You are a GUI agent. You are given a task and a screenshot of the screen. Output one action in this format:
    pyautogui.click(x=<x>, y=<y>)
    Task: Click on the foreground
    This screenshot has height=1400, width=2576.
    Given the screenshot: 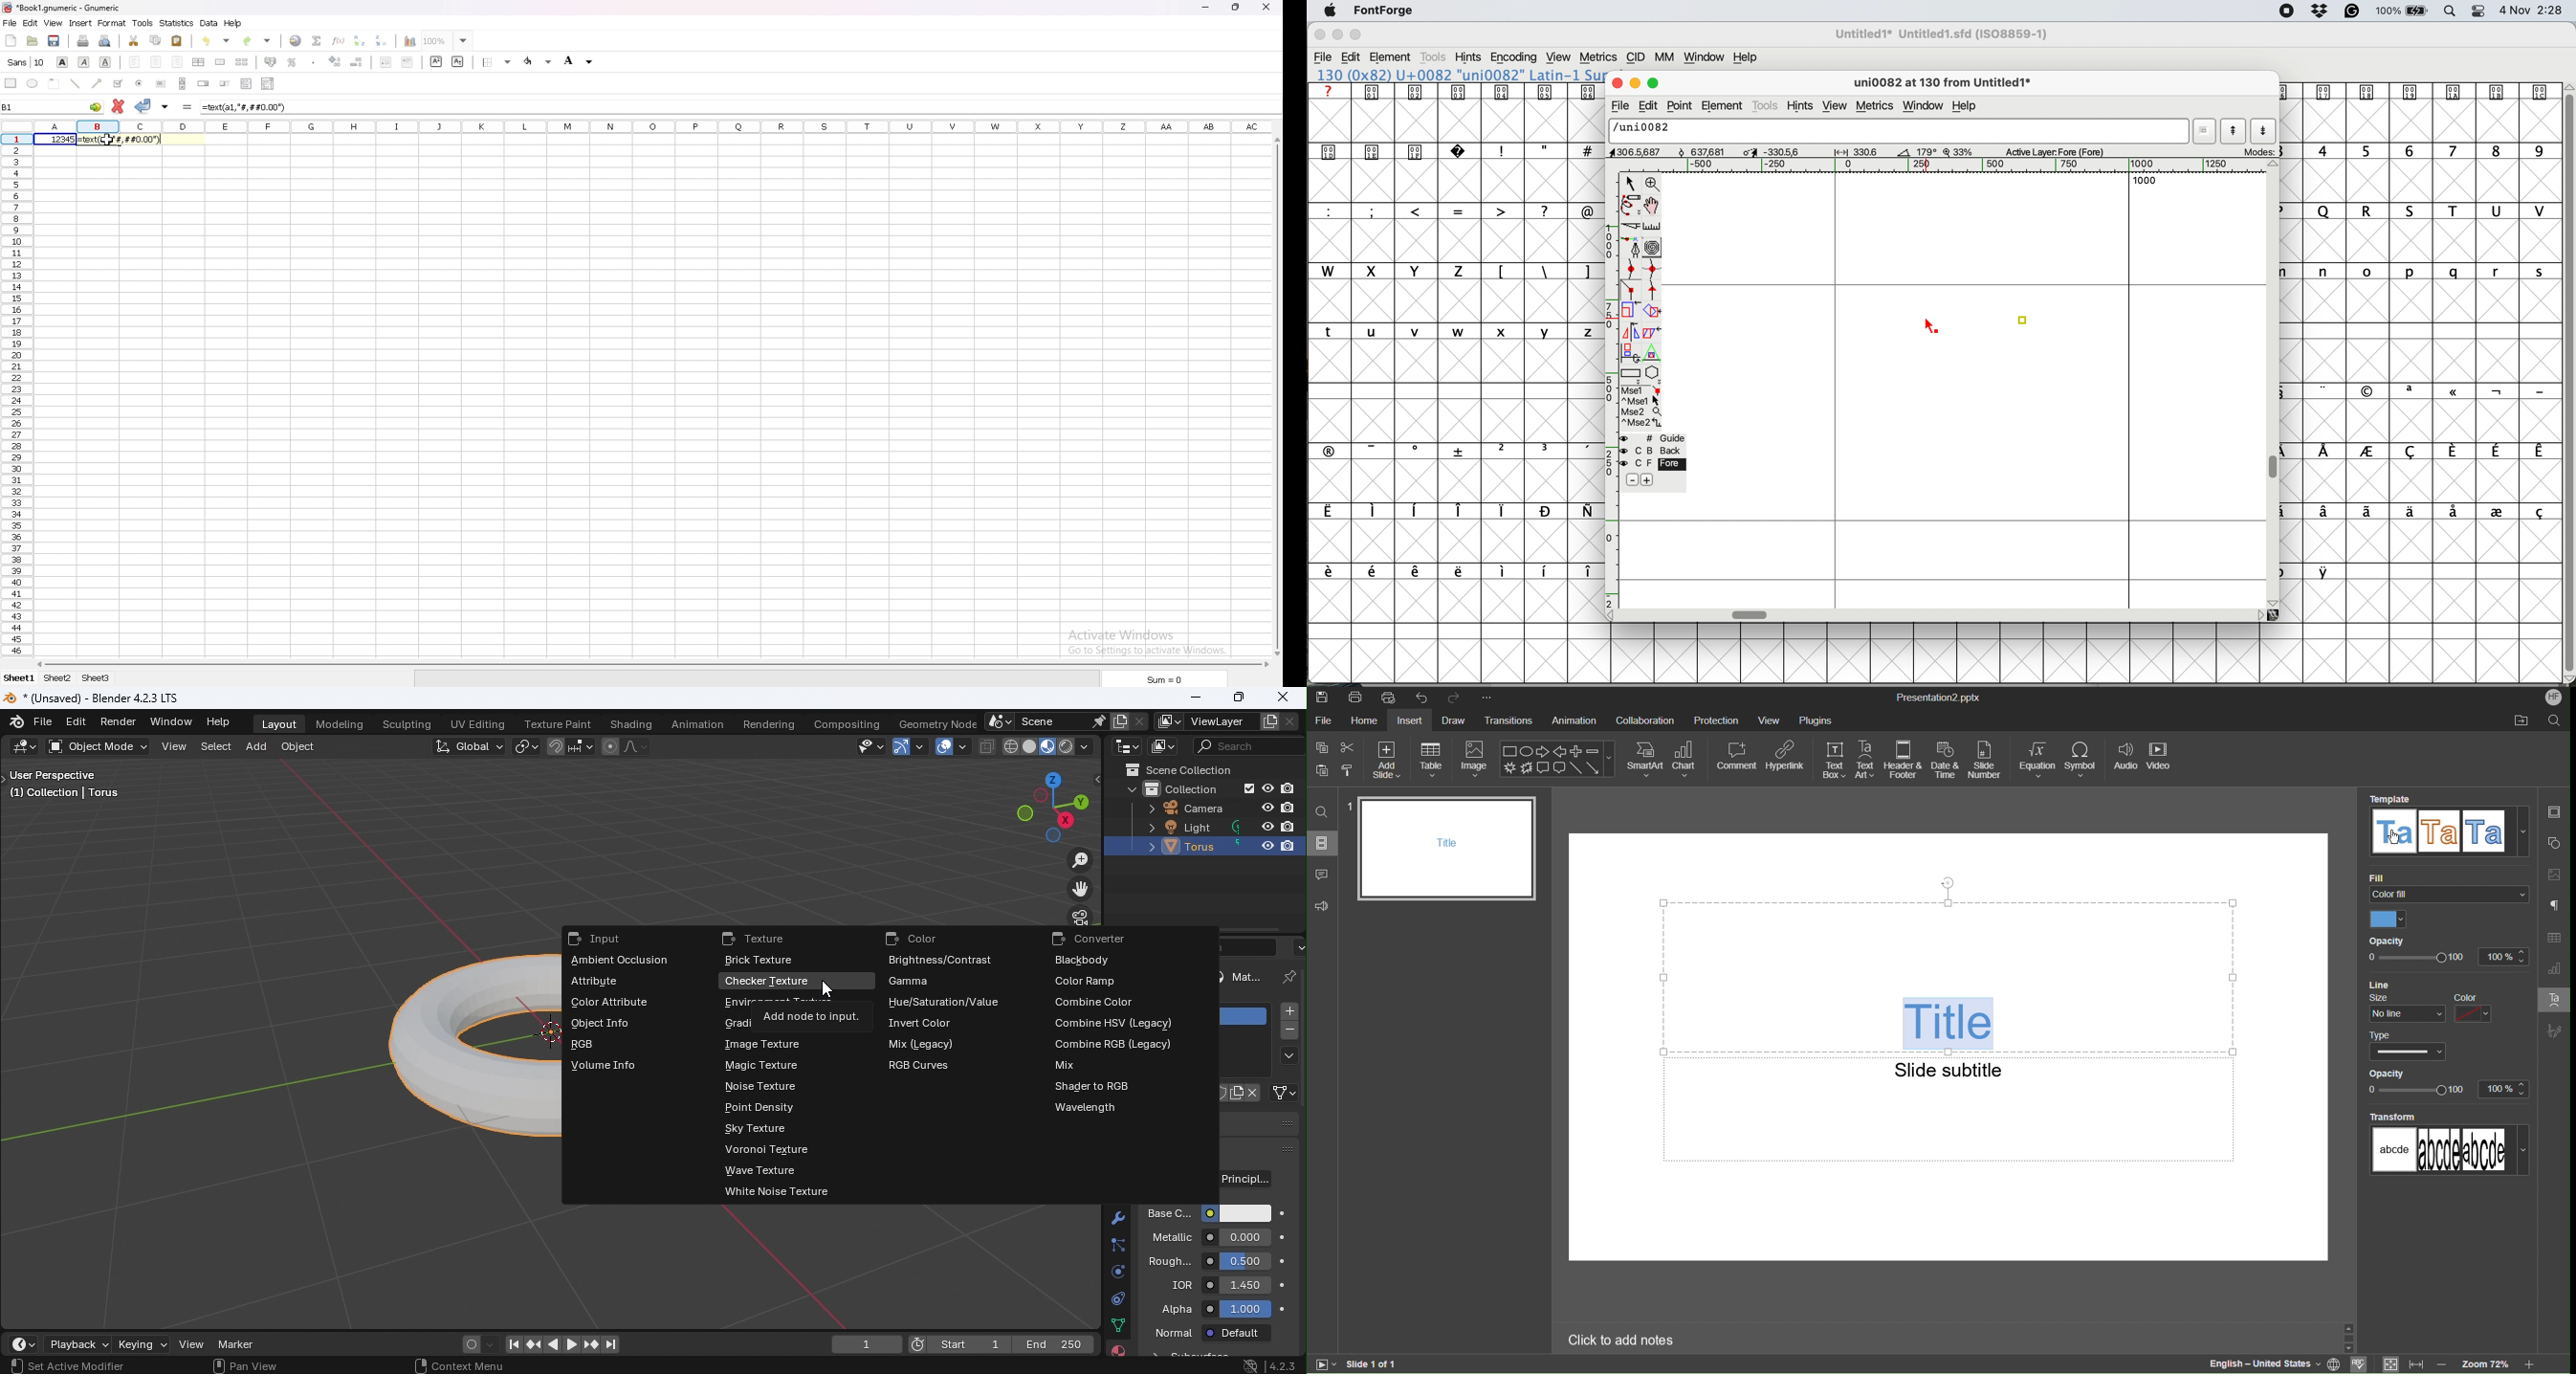 What is the action you would take?
    pyautogui.click(x=537, y=61)
    